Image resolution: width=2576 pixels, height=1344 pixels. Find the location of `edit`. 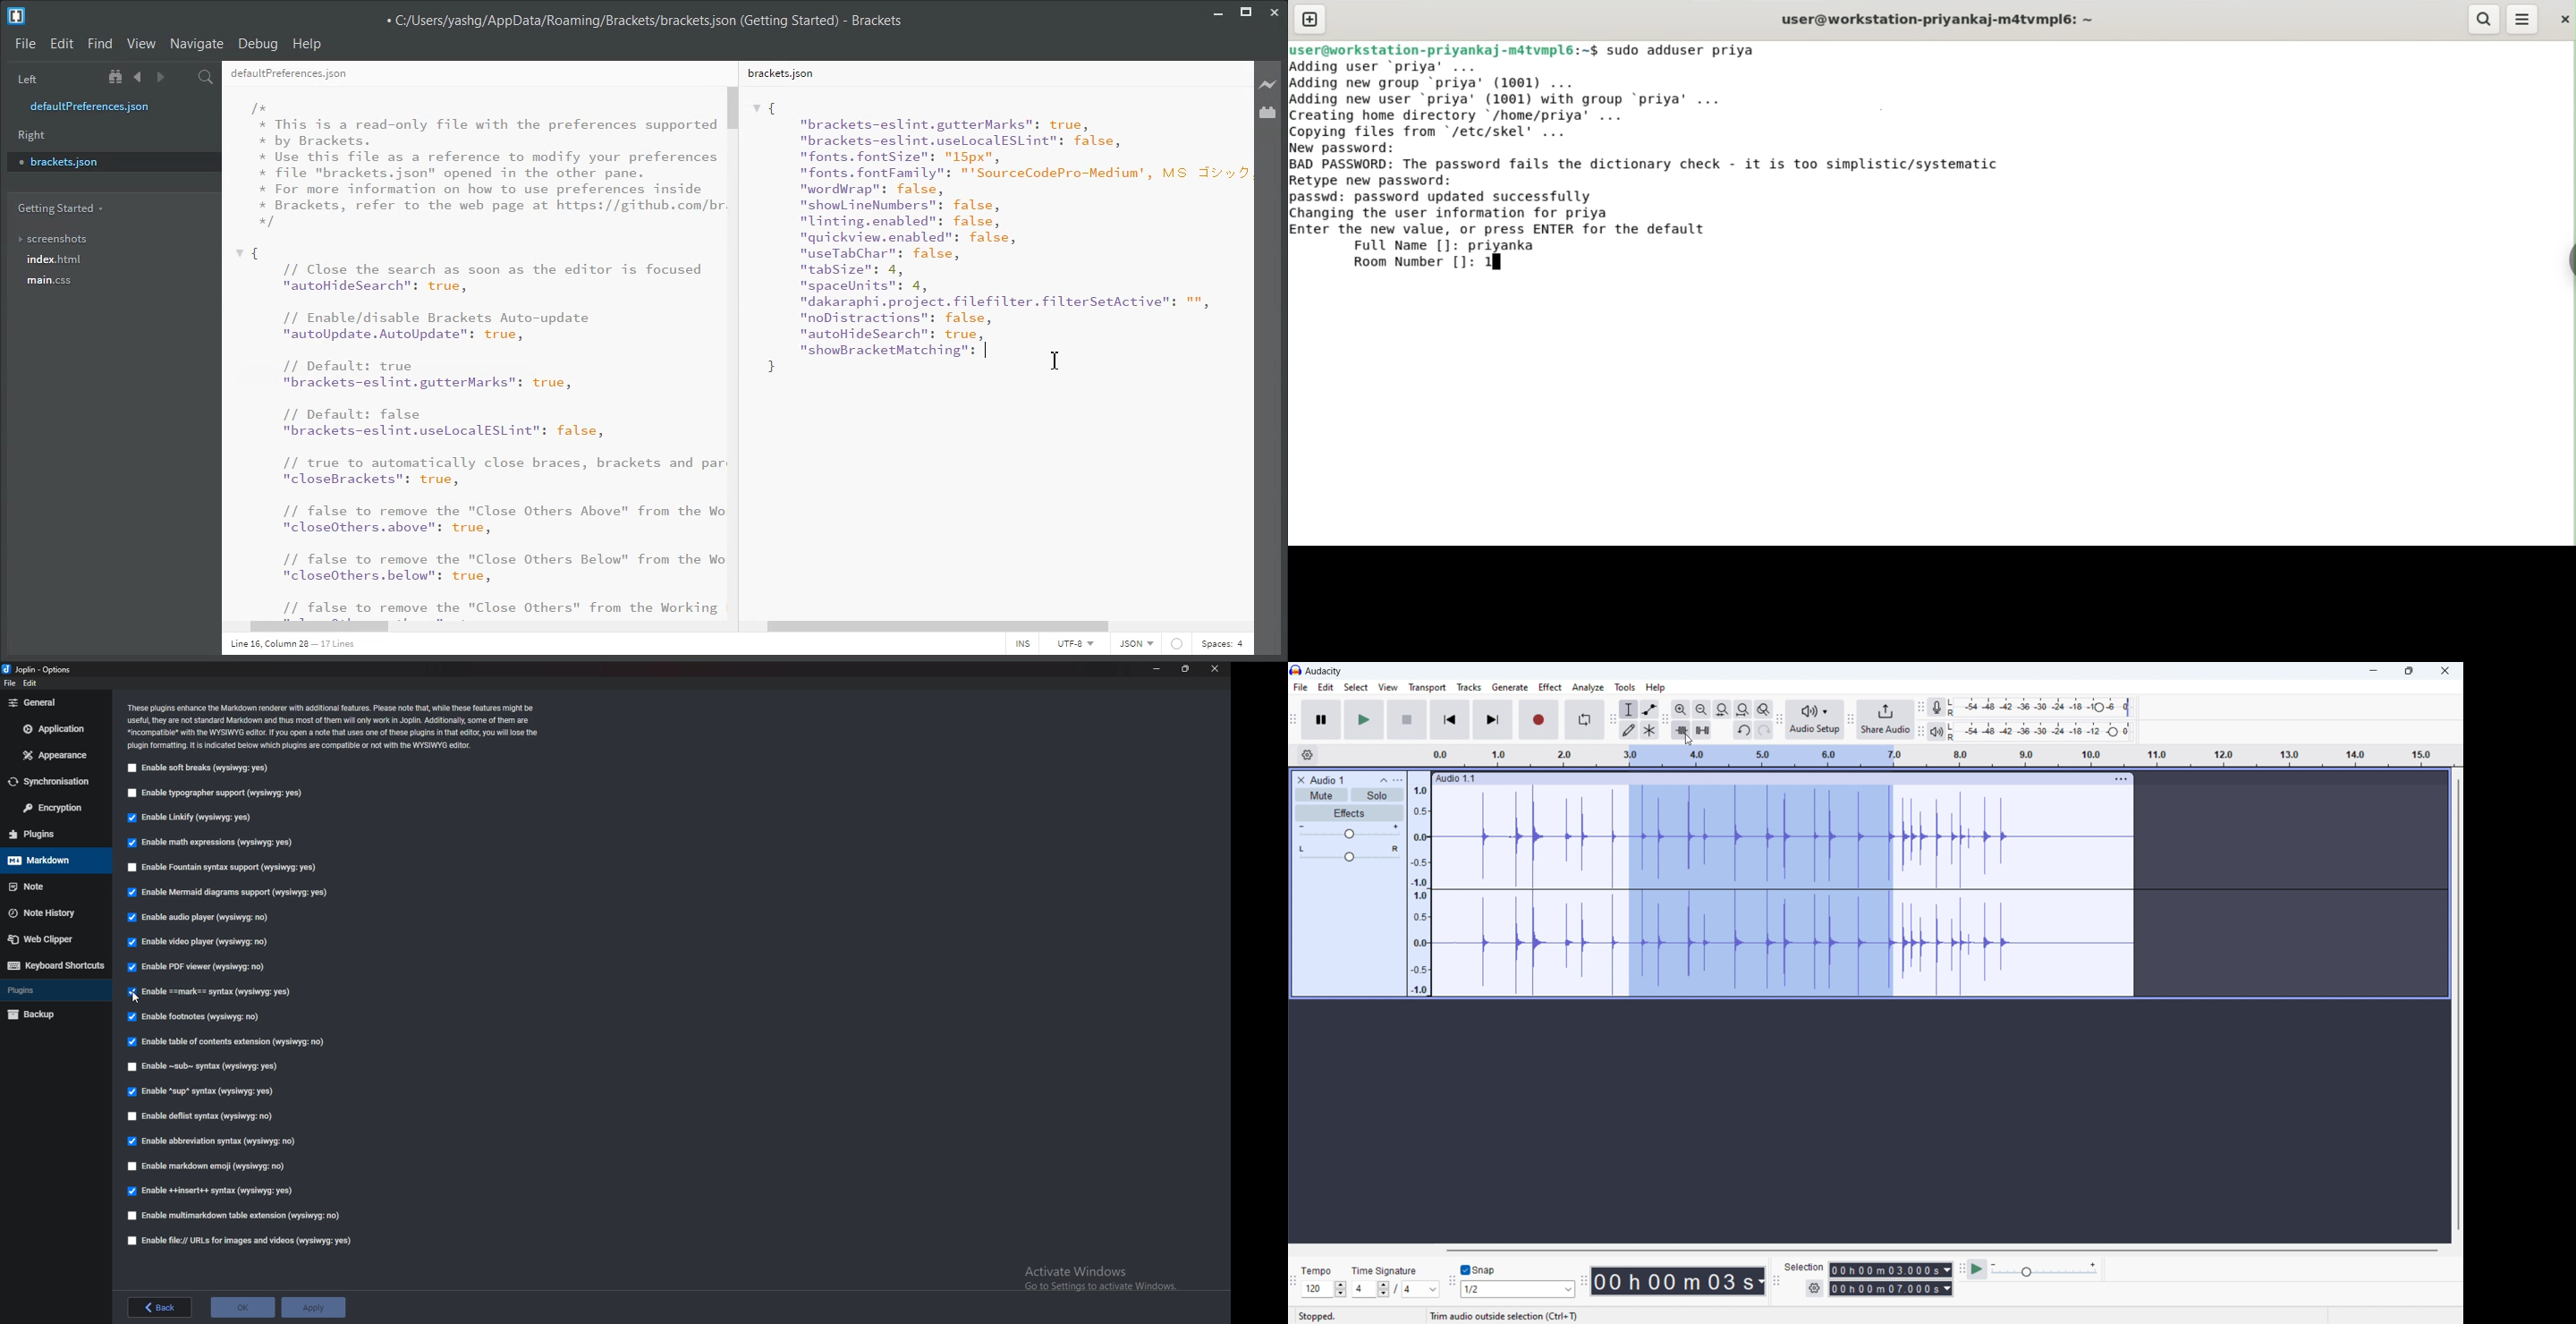

edit is located at coordinates (31, 683).